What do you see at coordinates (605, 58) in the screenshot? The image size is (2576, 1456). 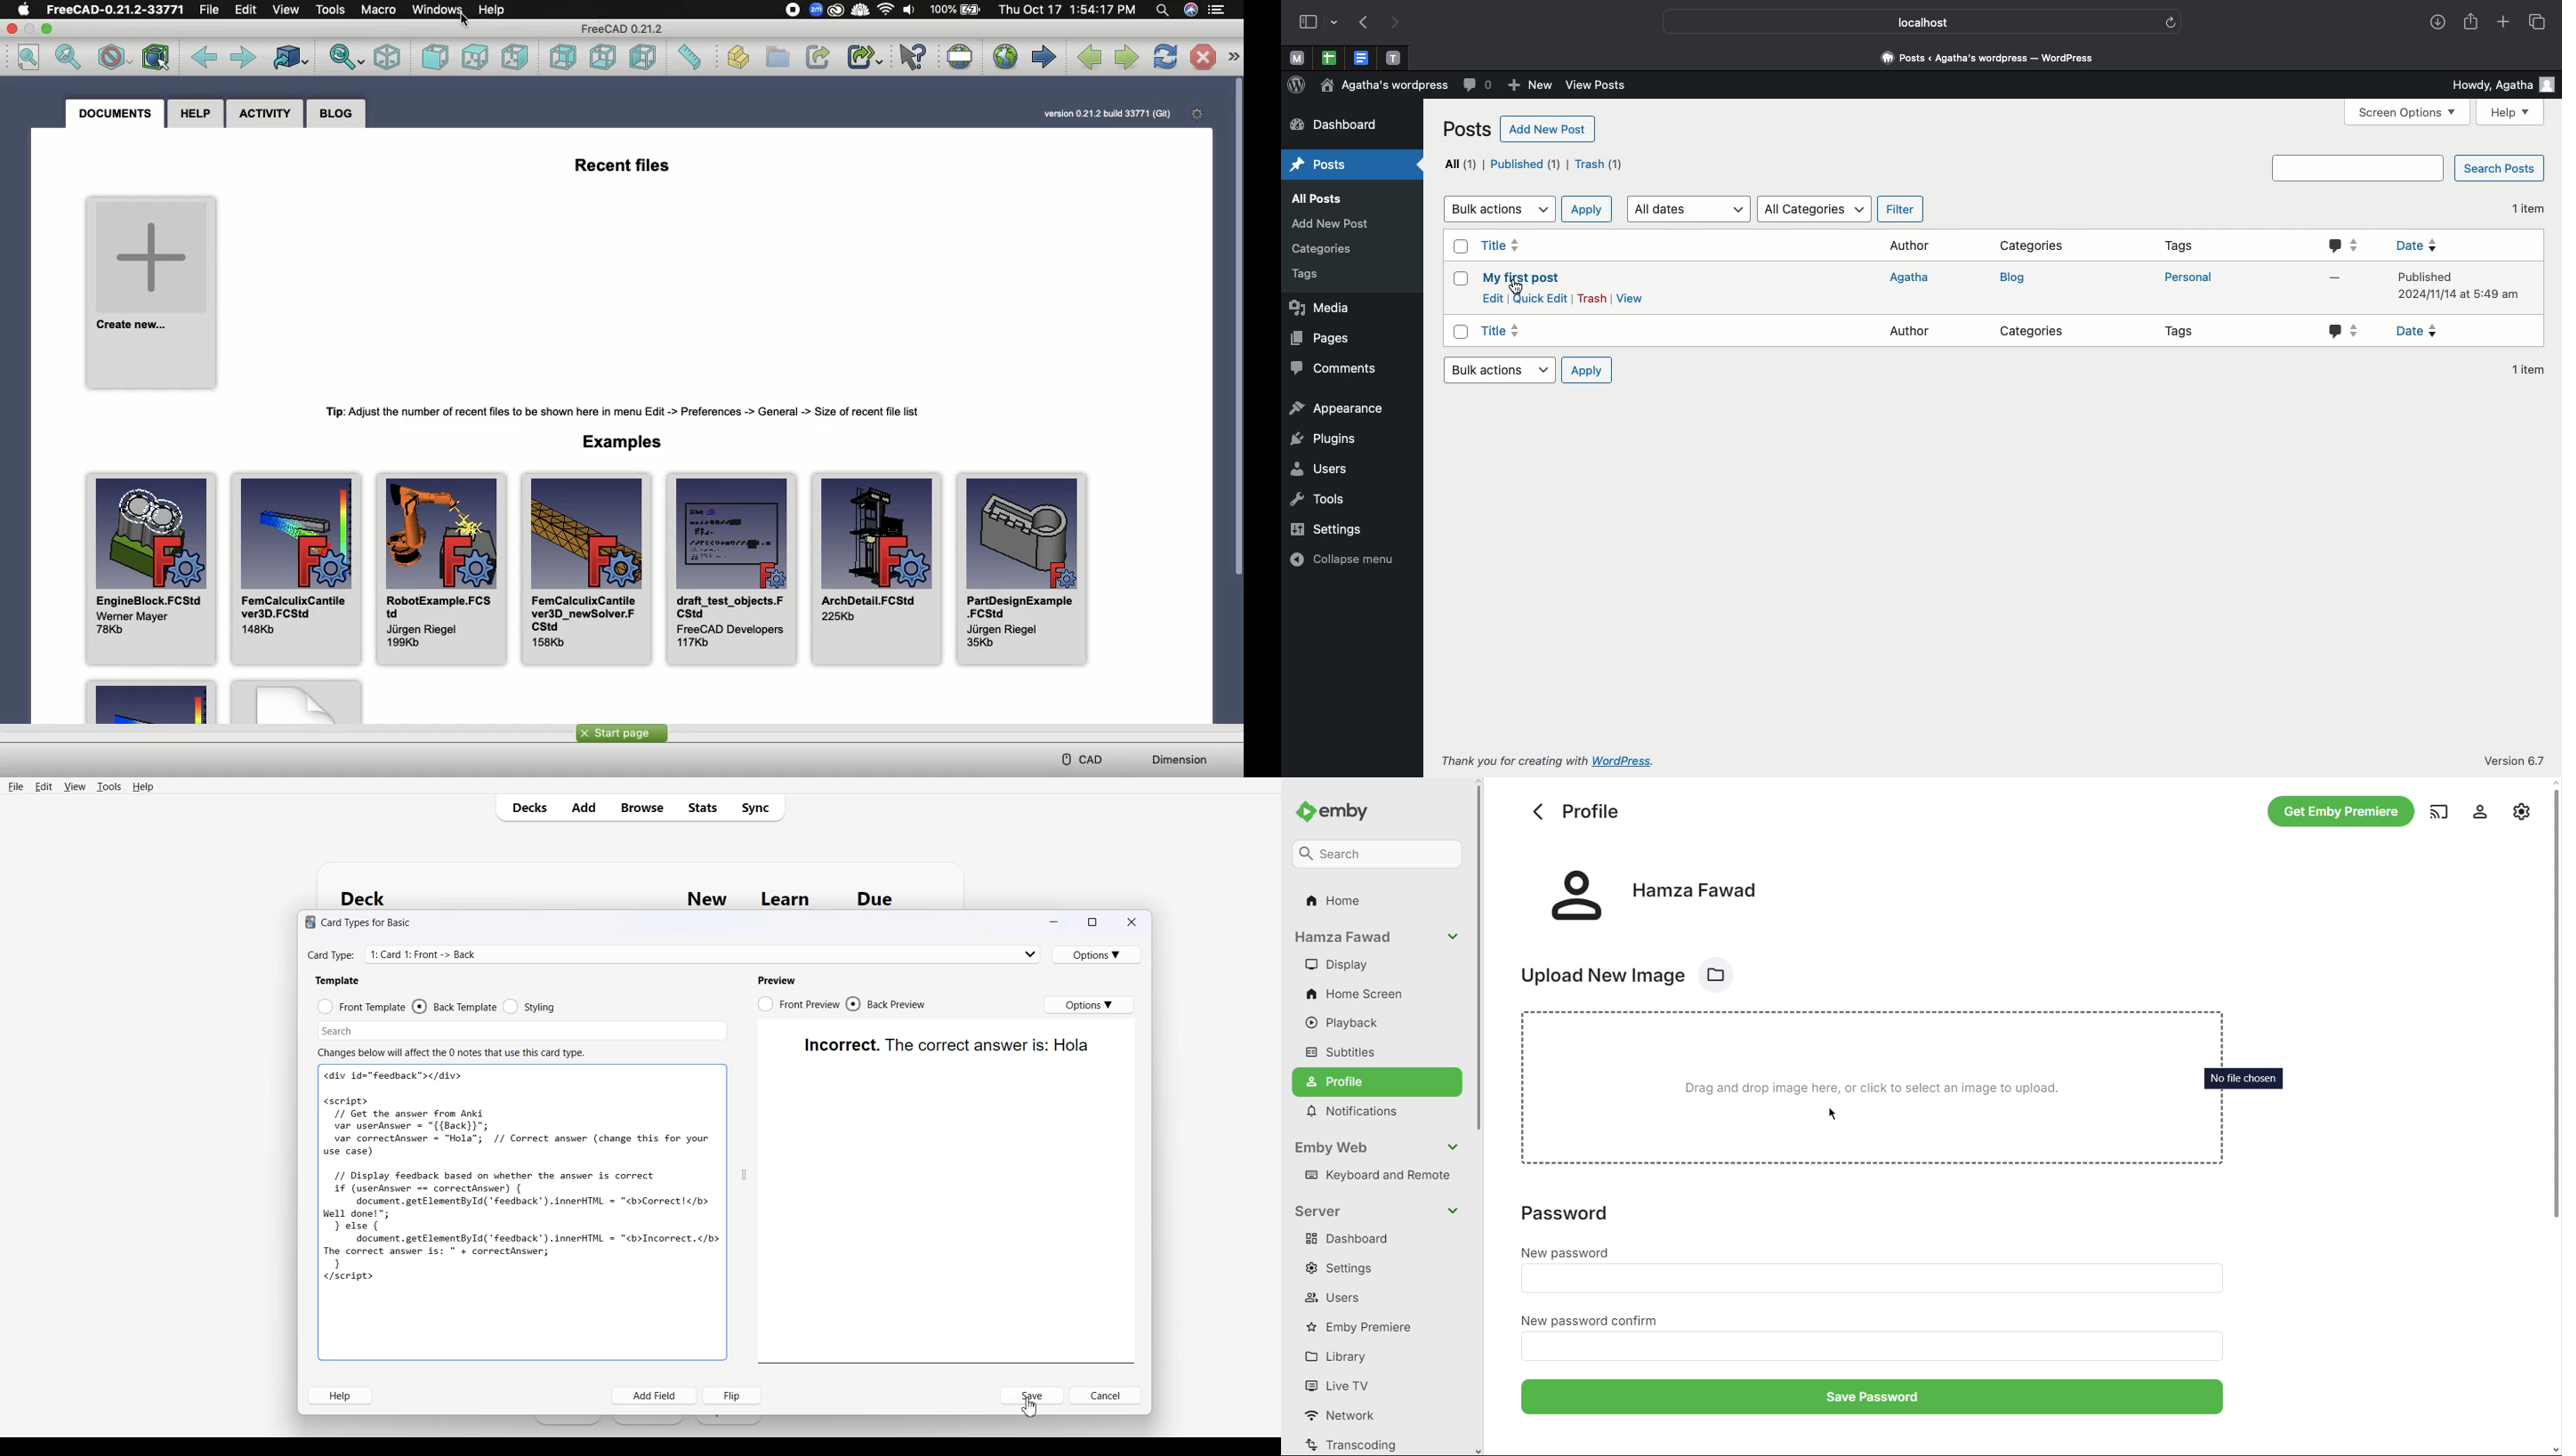 I see `Bottom` at bounding box center [605, 58].